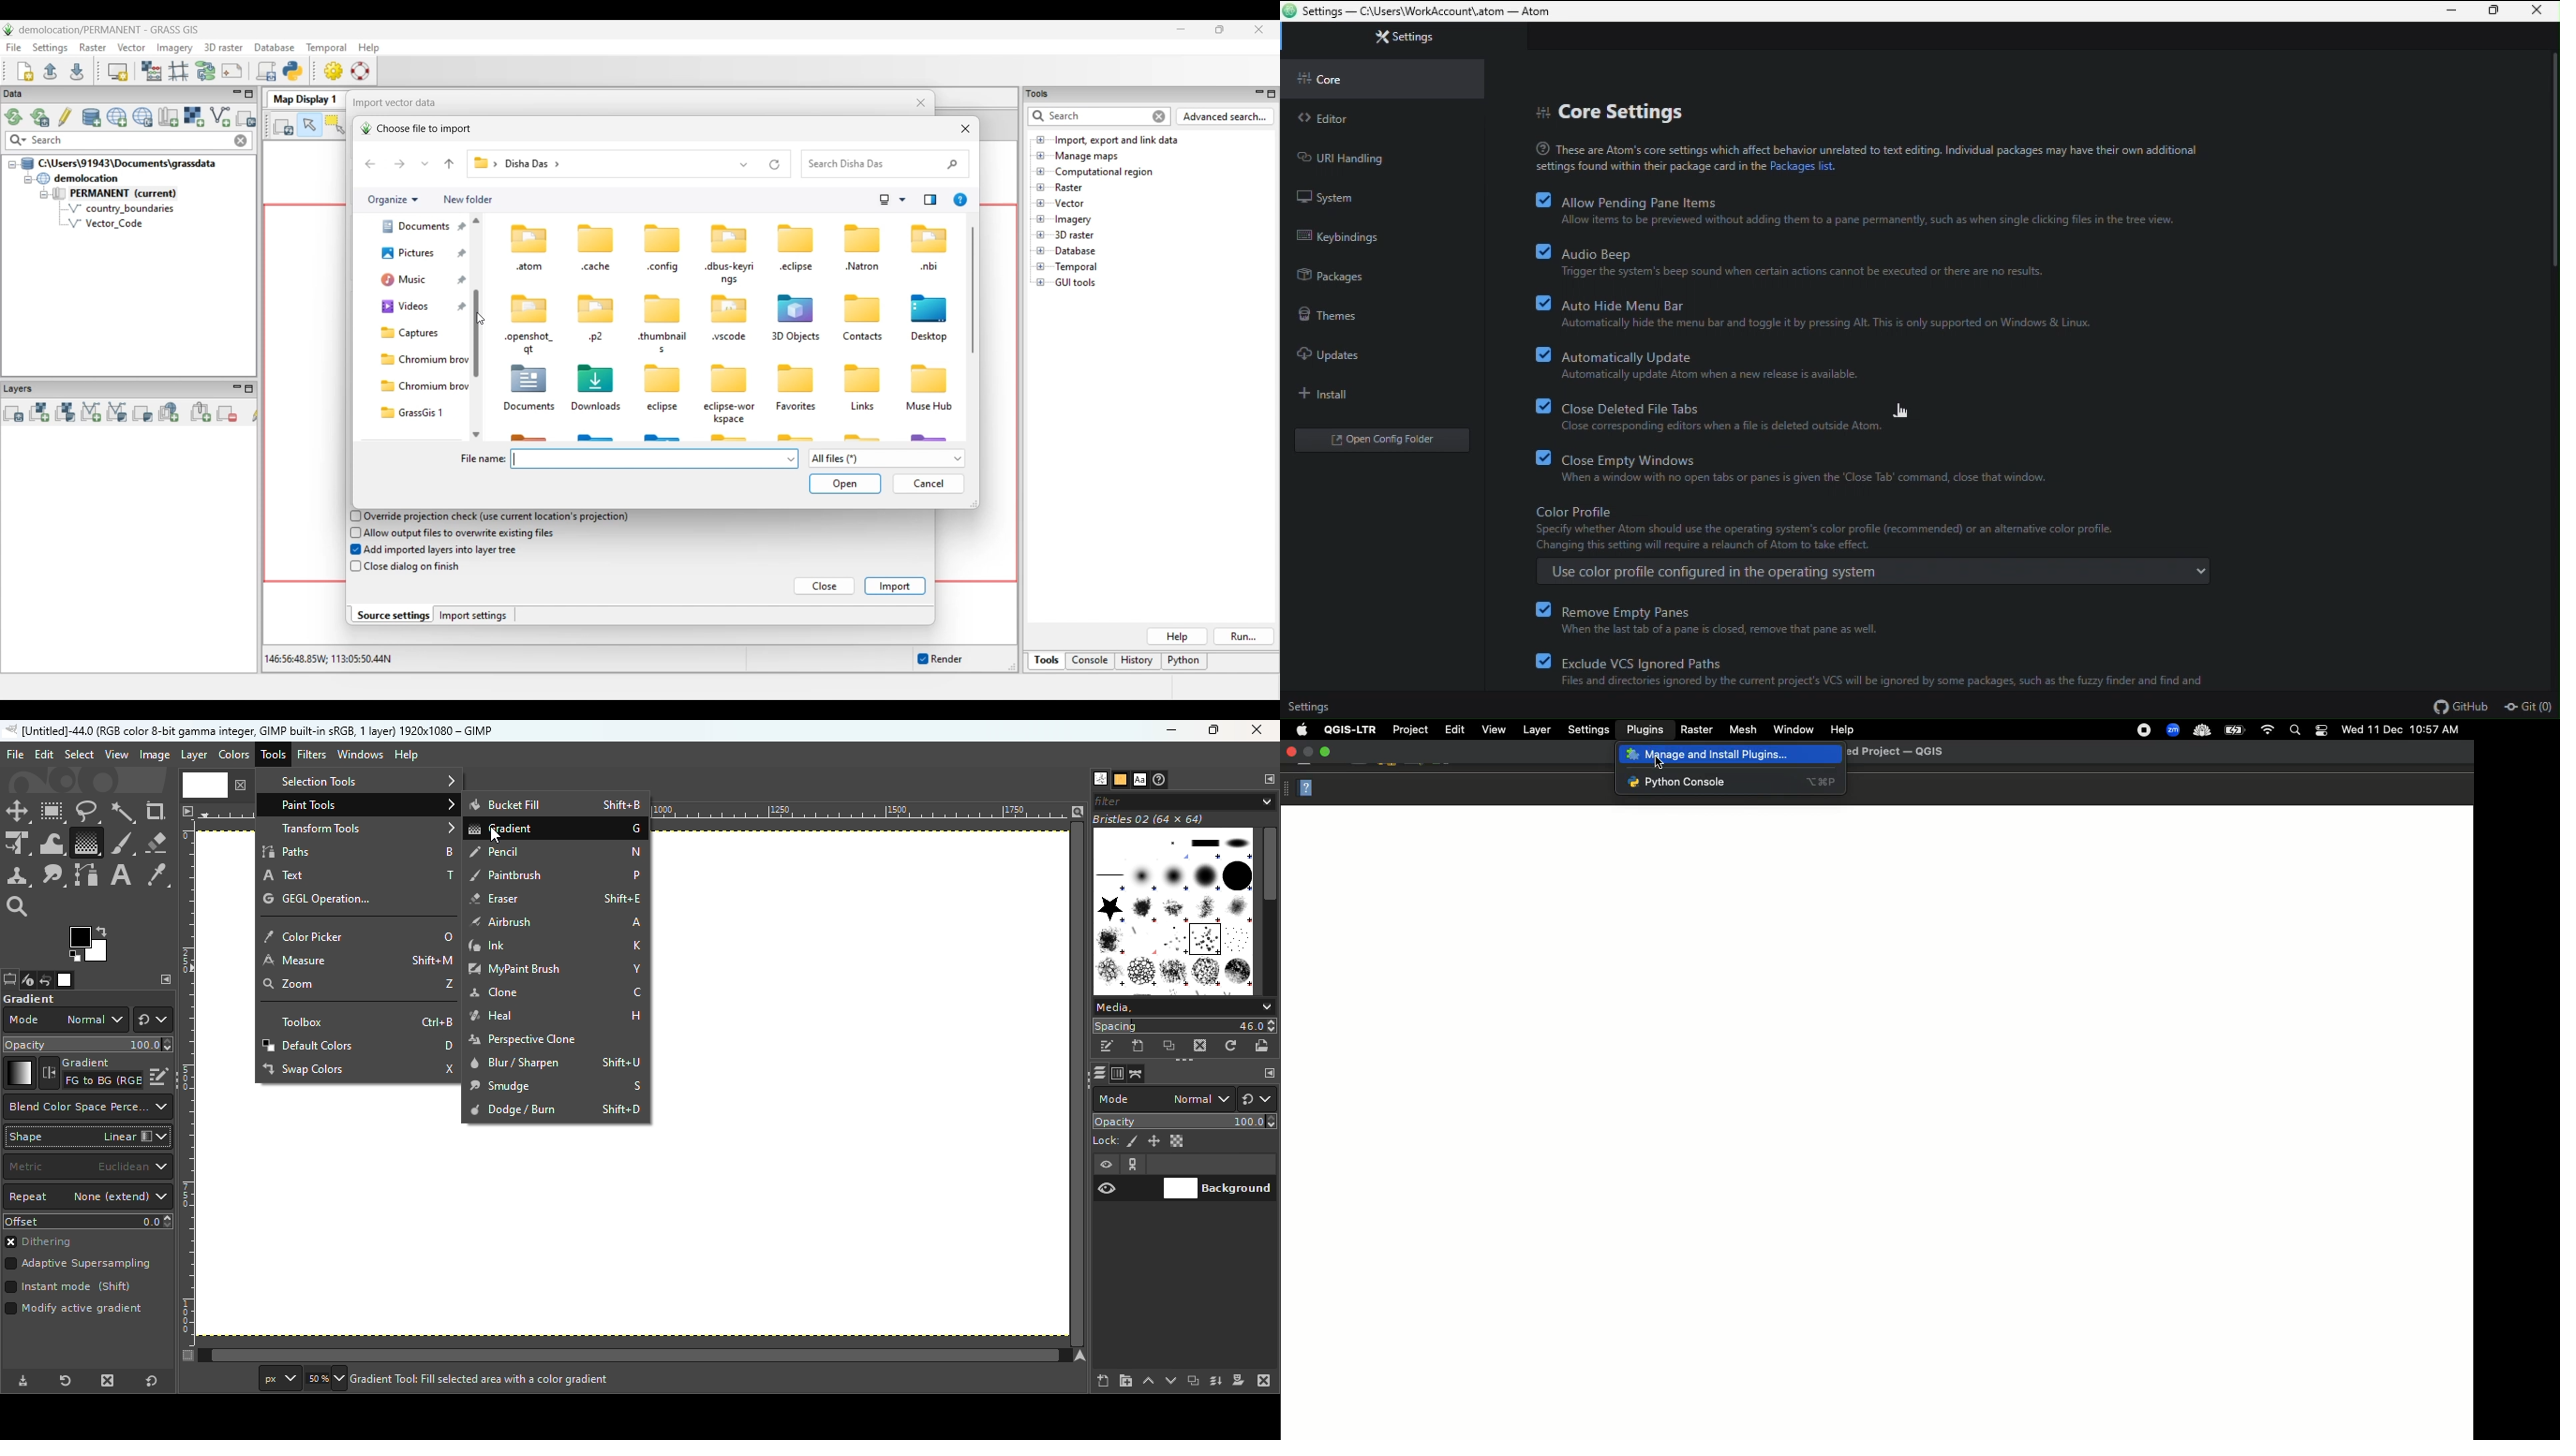 The width and height of the screenshot is (2576, 1456). What do you see at coordinates (85, 843) in the screenshot?
I see `Gradient tool` at bounding box center [85, 843].